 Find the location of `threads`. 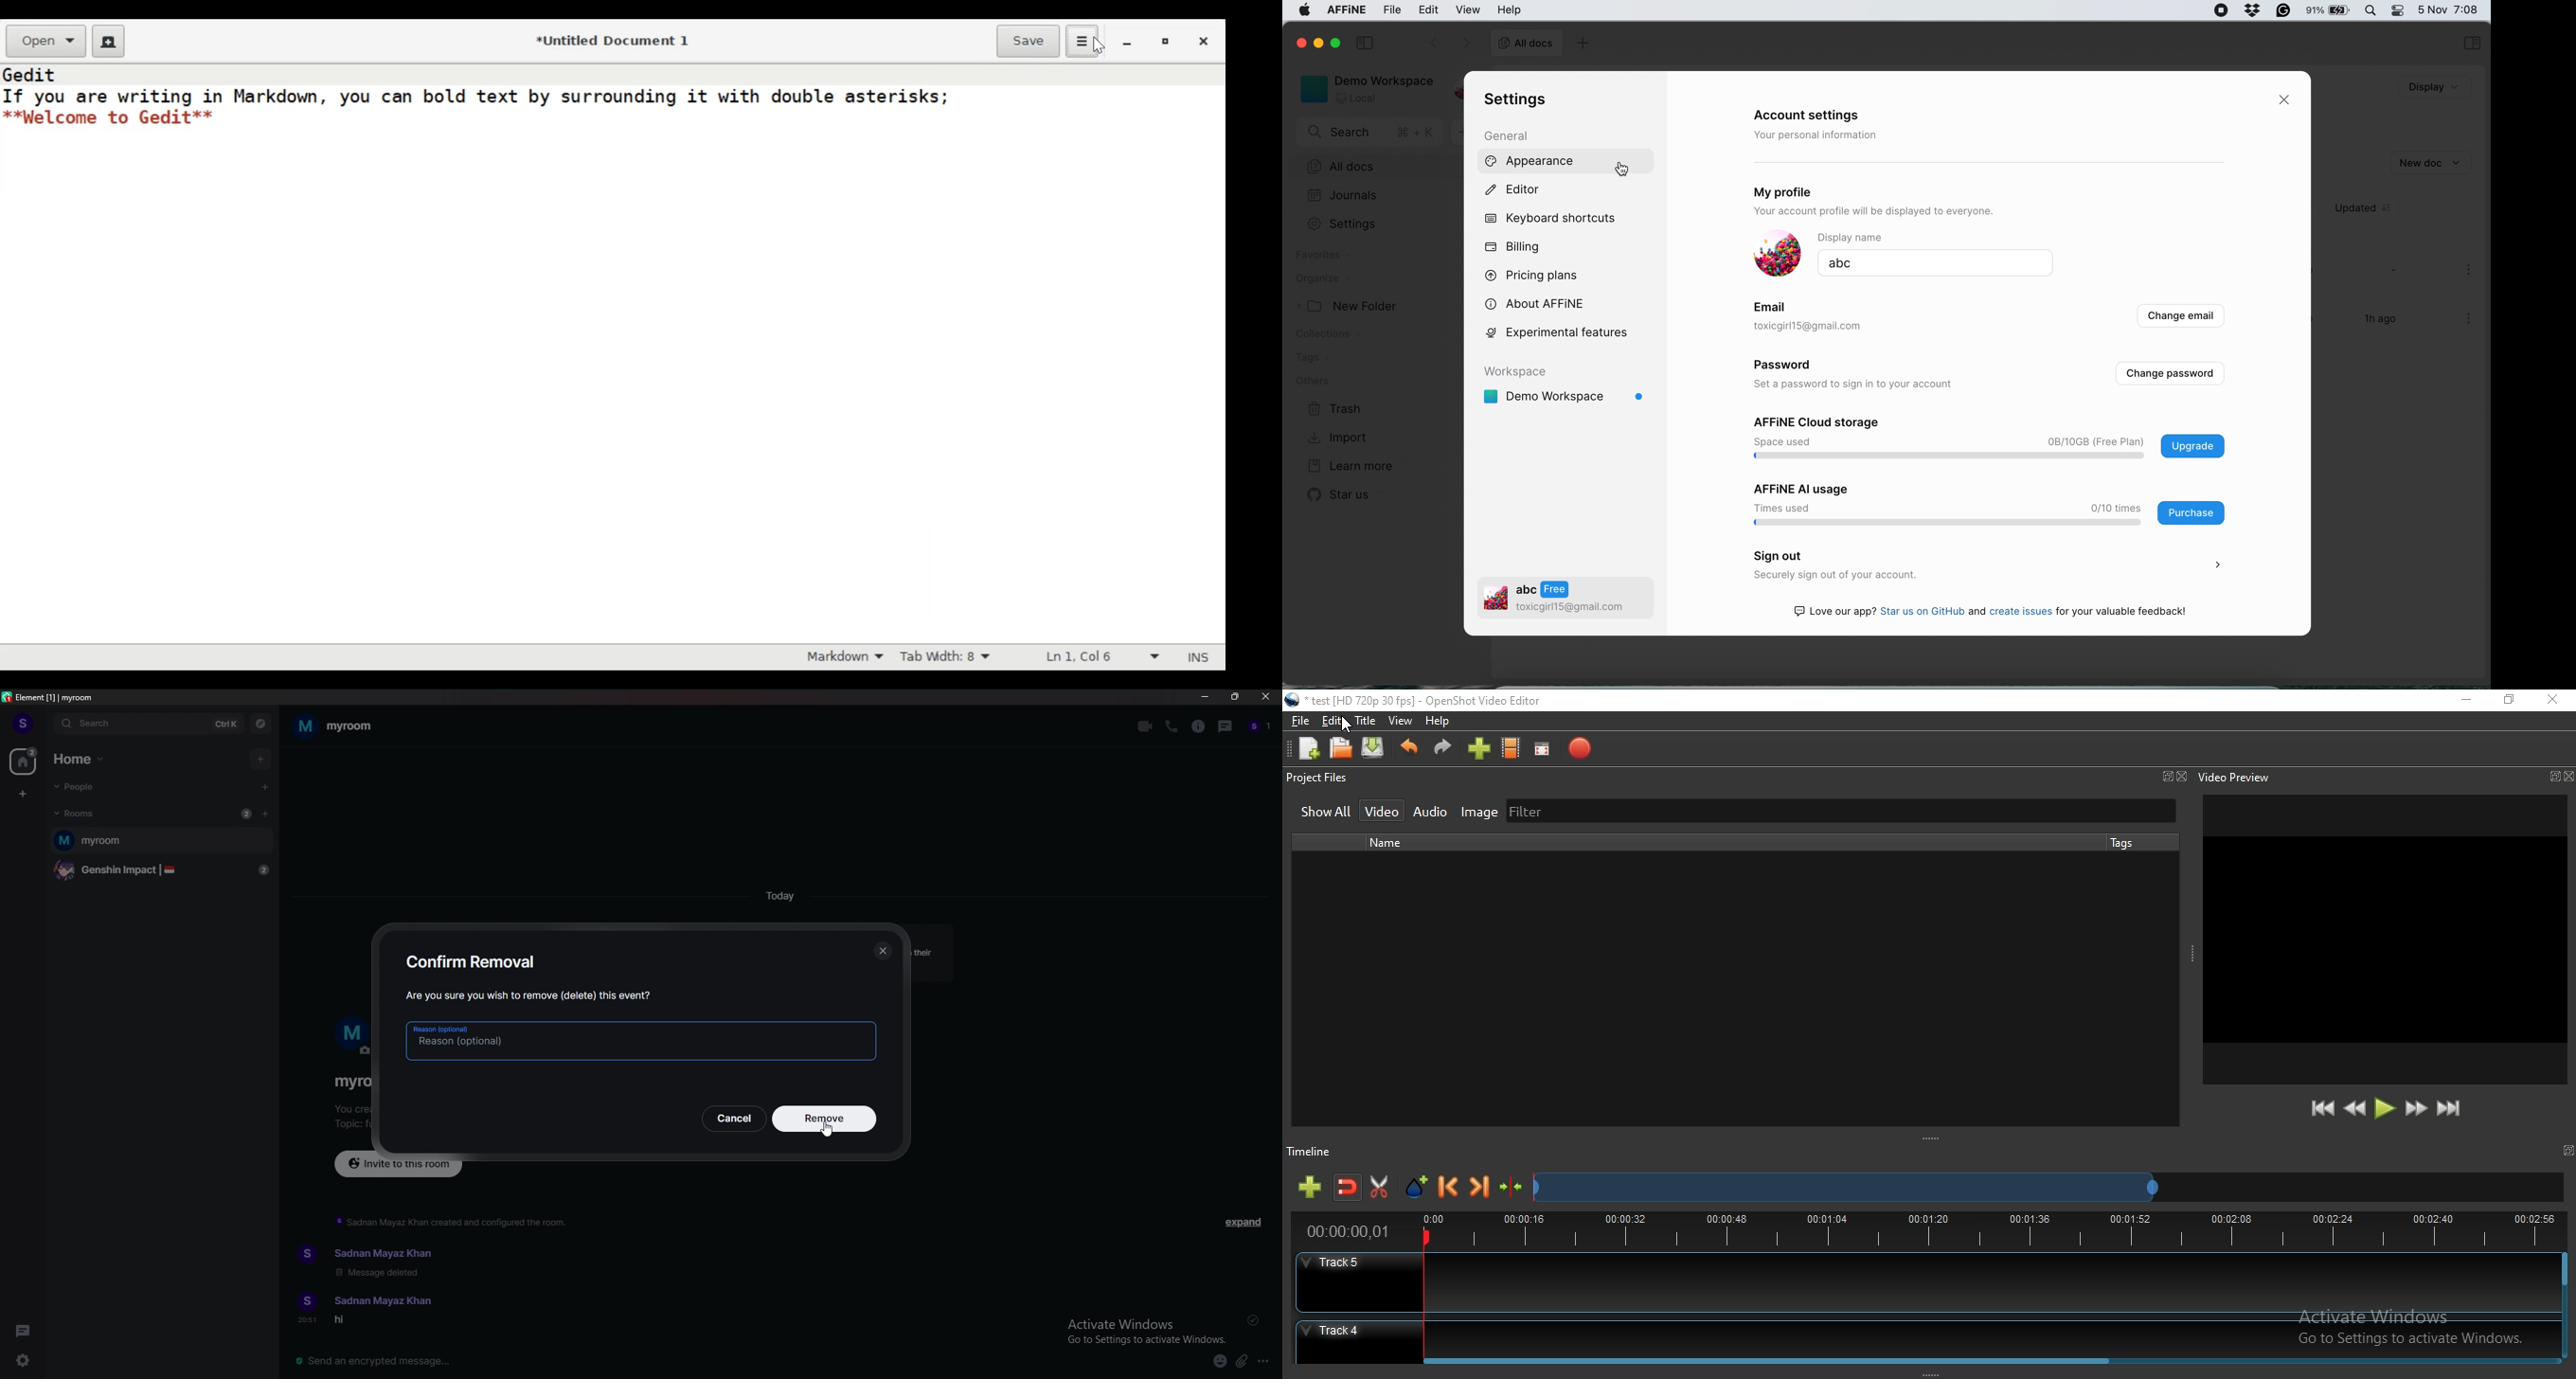

threads is located at coordinates (1227, 726).